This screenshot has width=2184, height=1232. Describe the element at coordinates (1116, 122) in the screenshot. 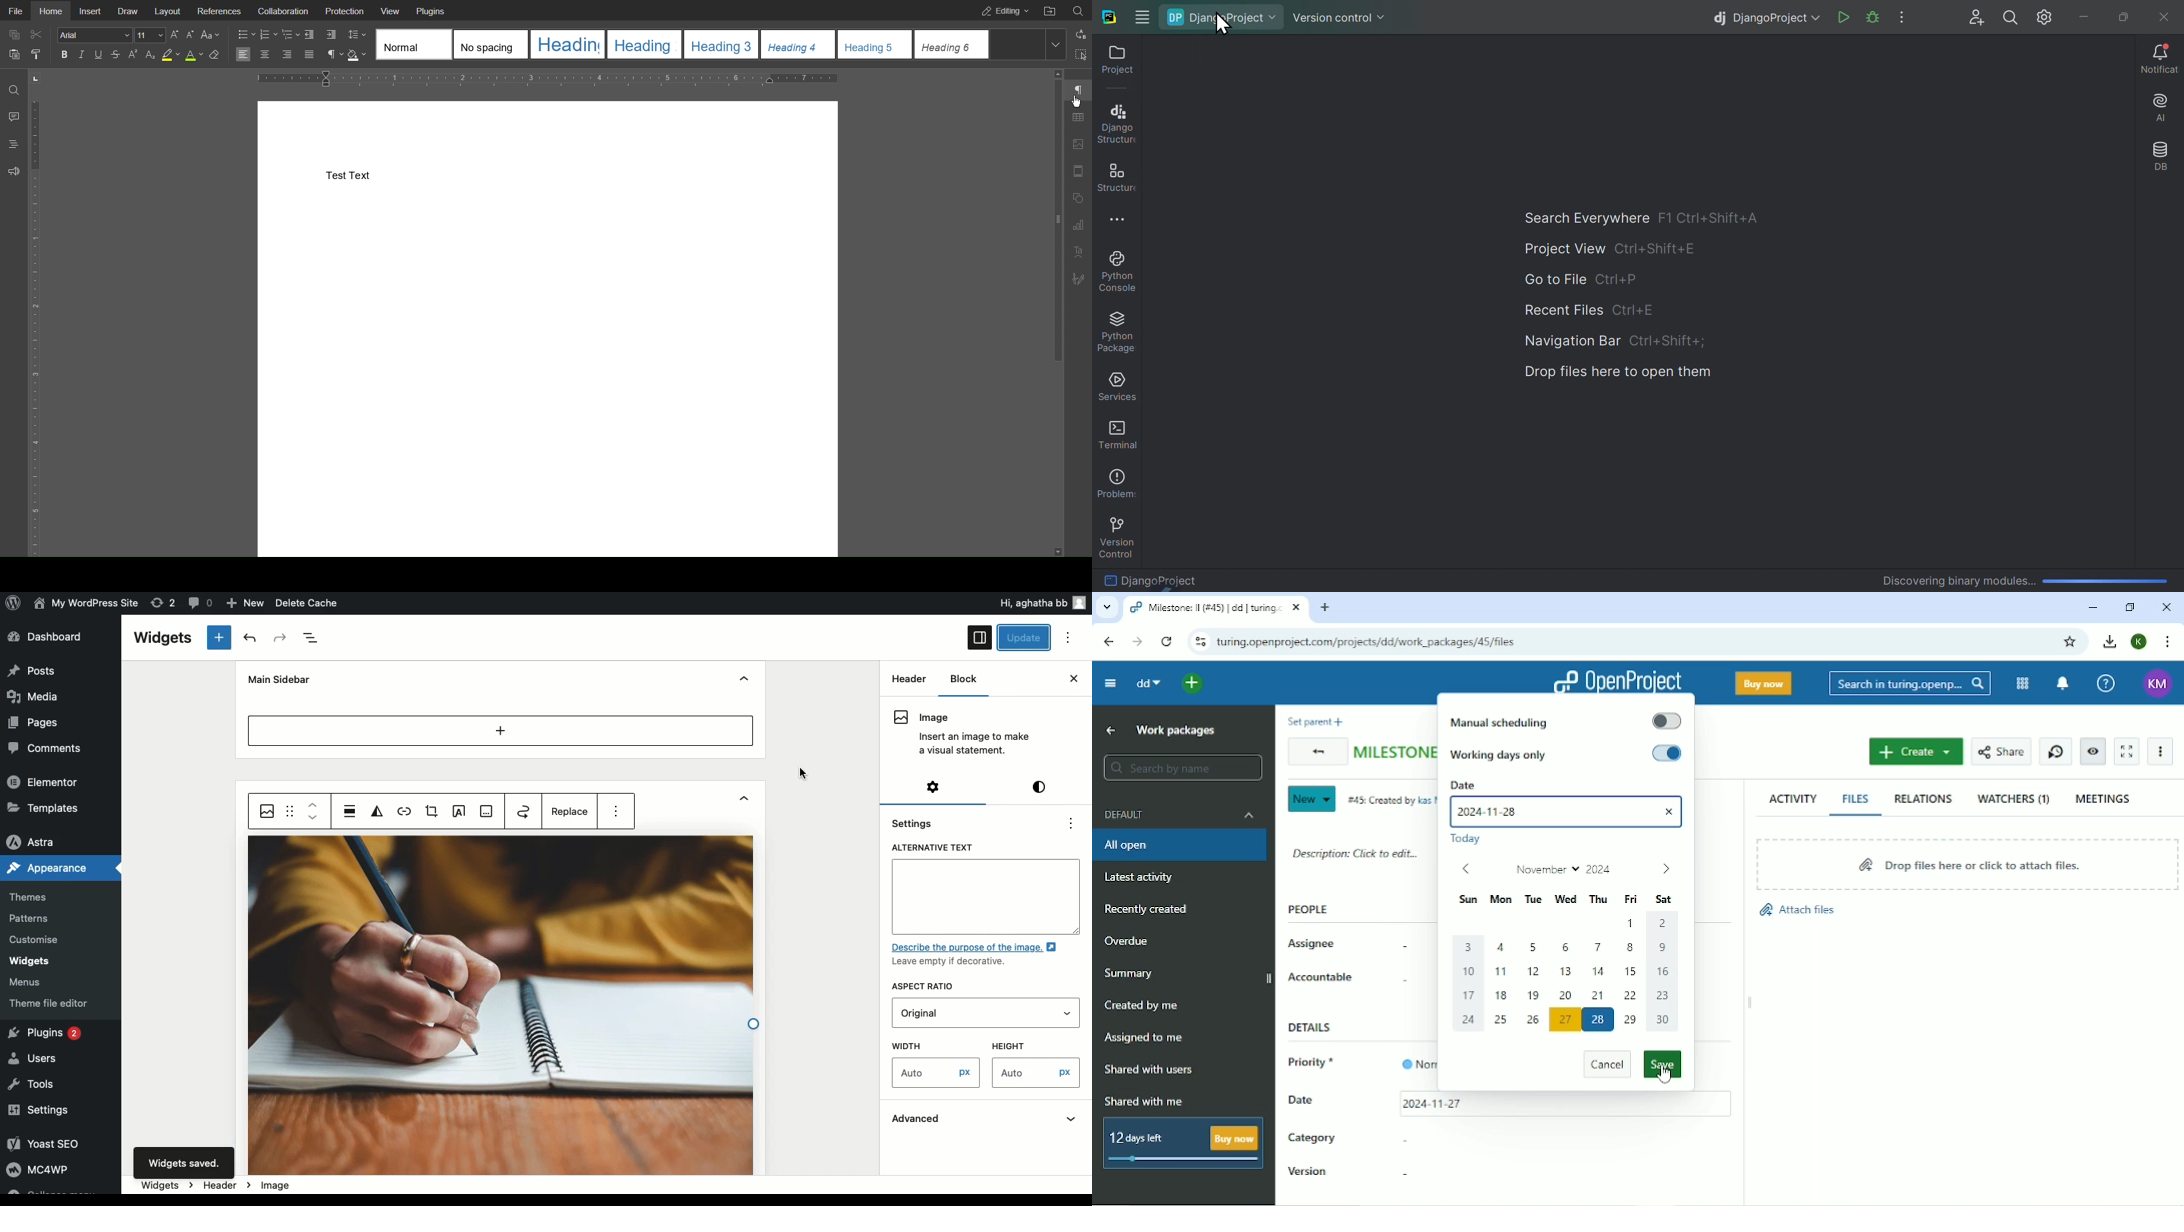

I see `Django structure` at that location.